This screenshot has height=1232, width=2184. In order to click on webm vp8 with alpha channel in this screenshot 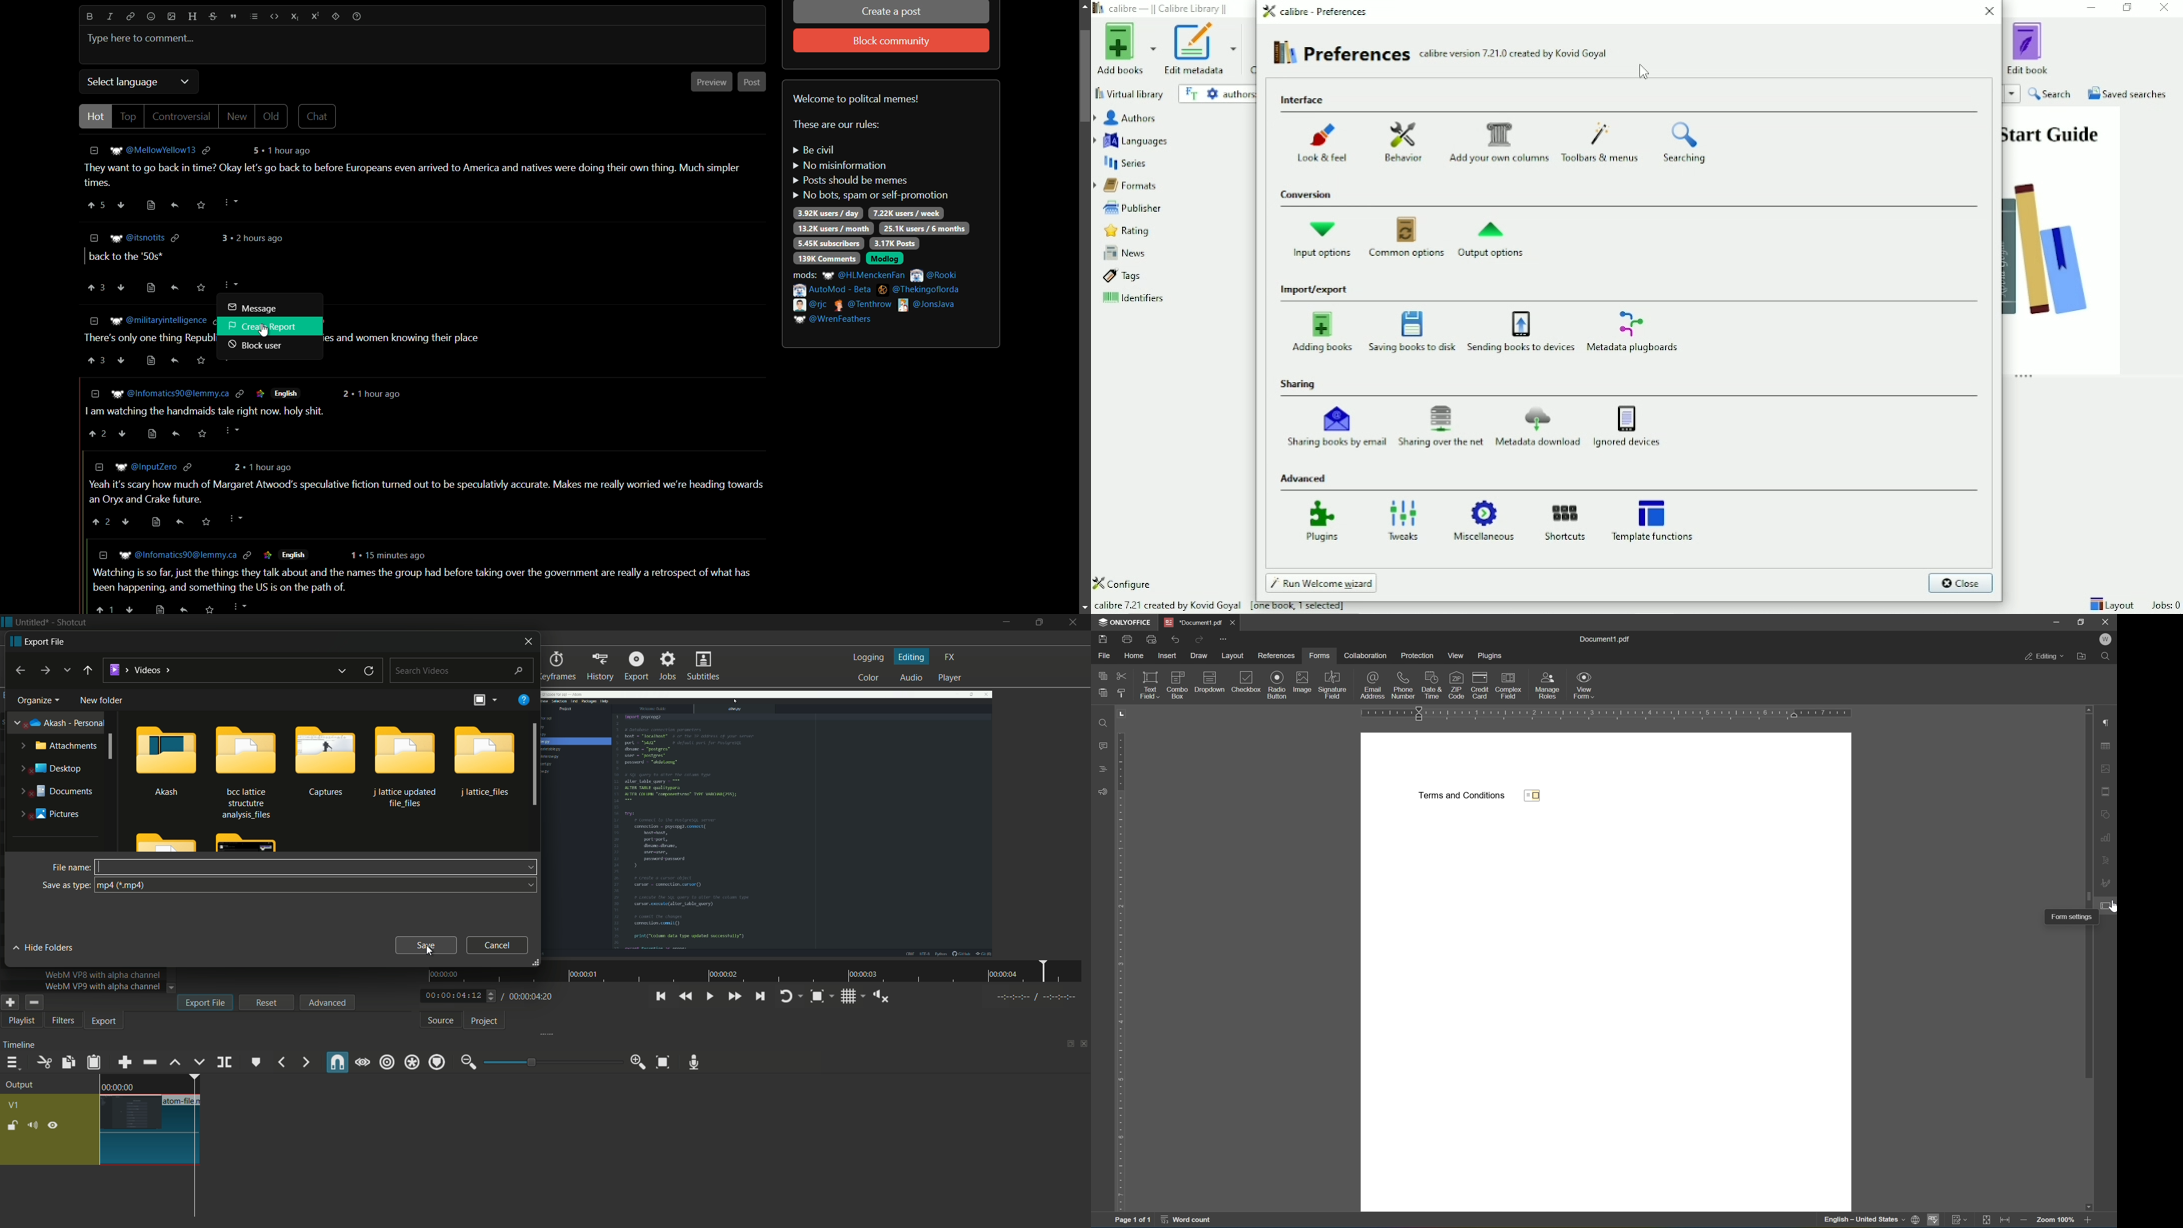, I will do `click(103, 974)`.